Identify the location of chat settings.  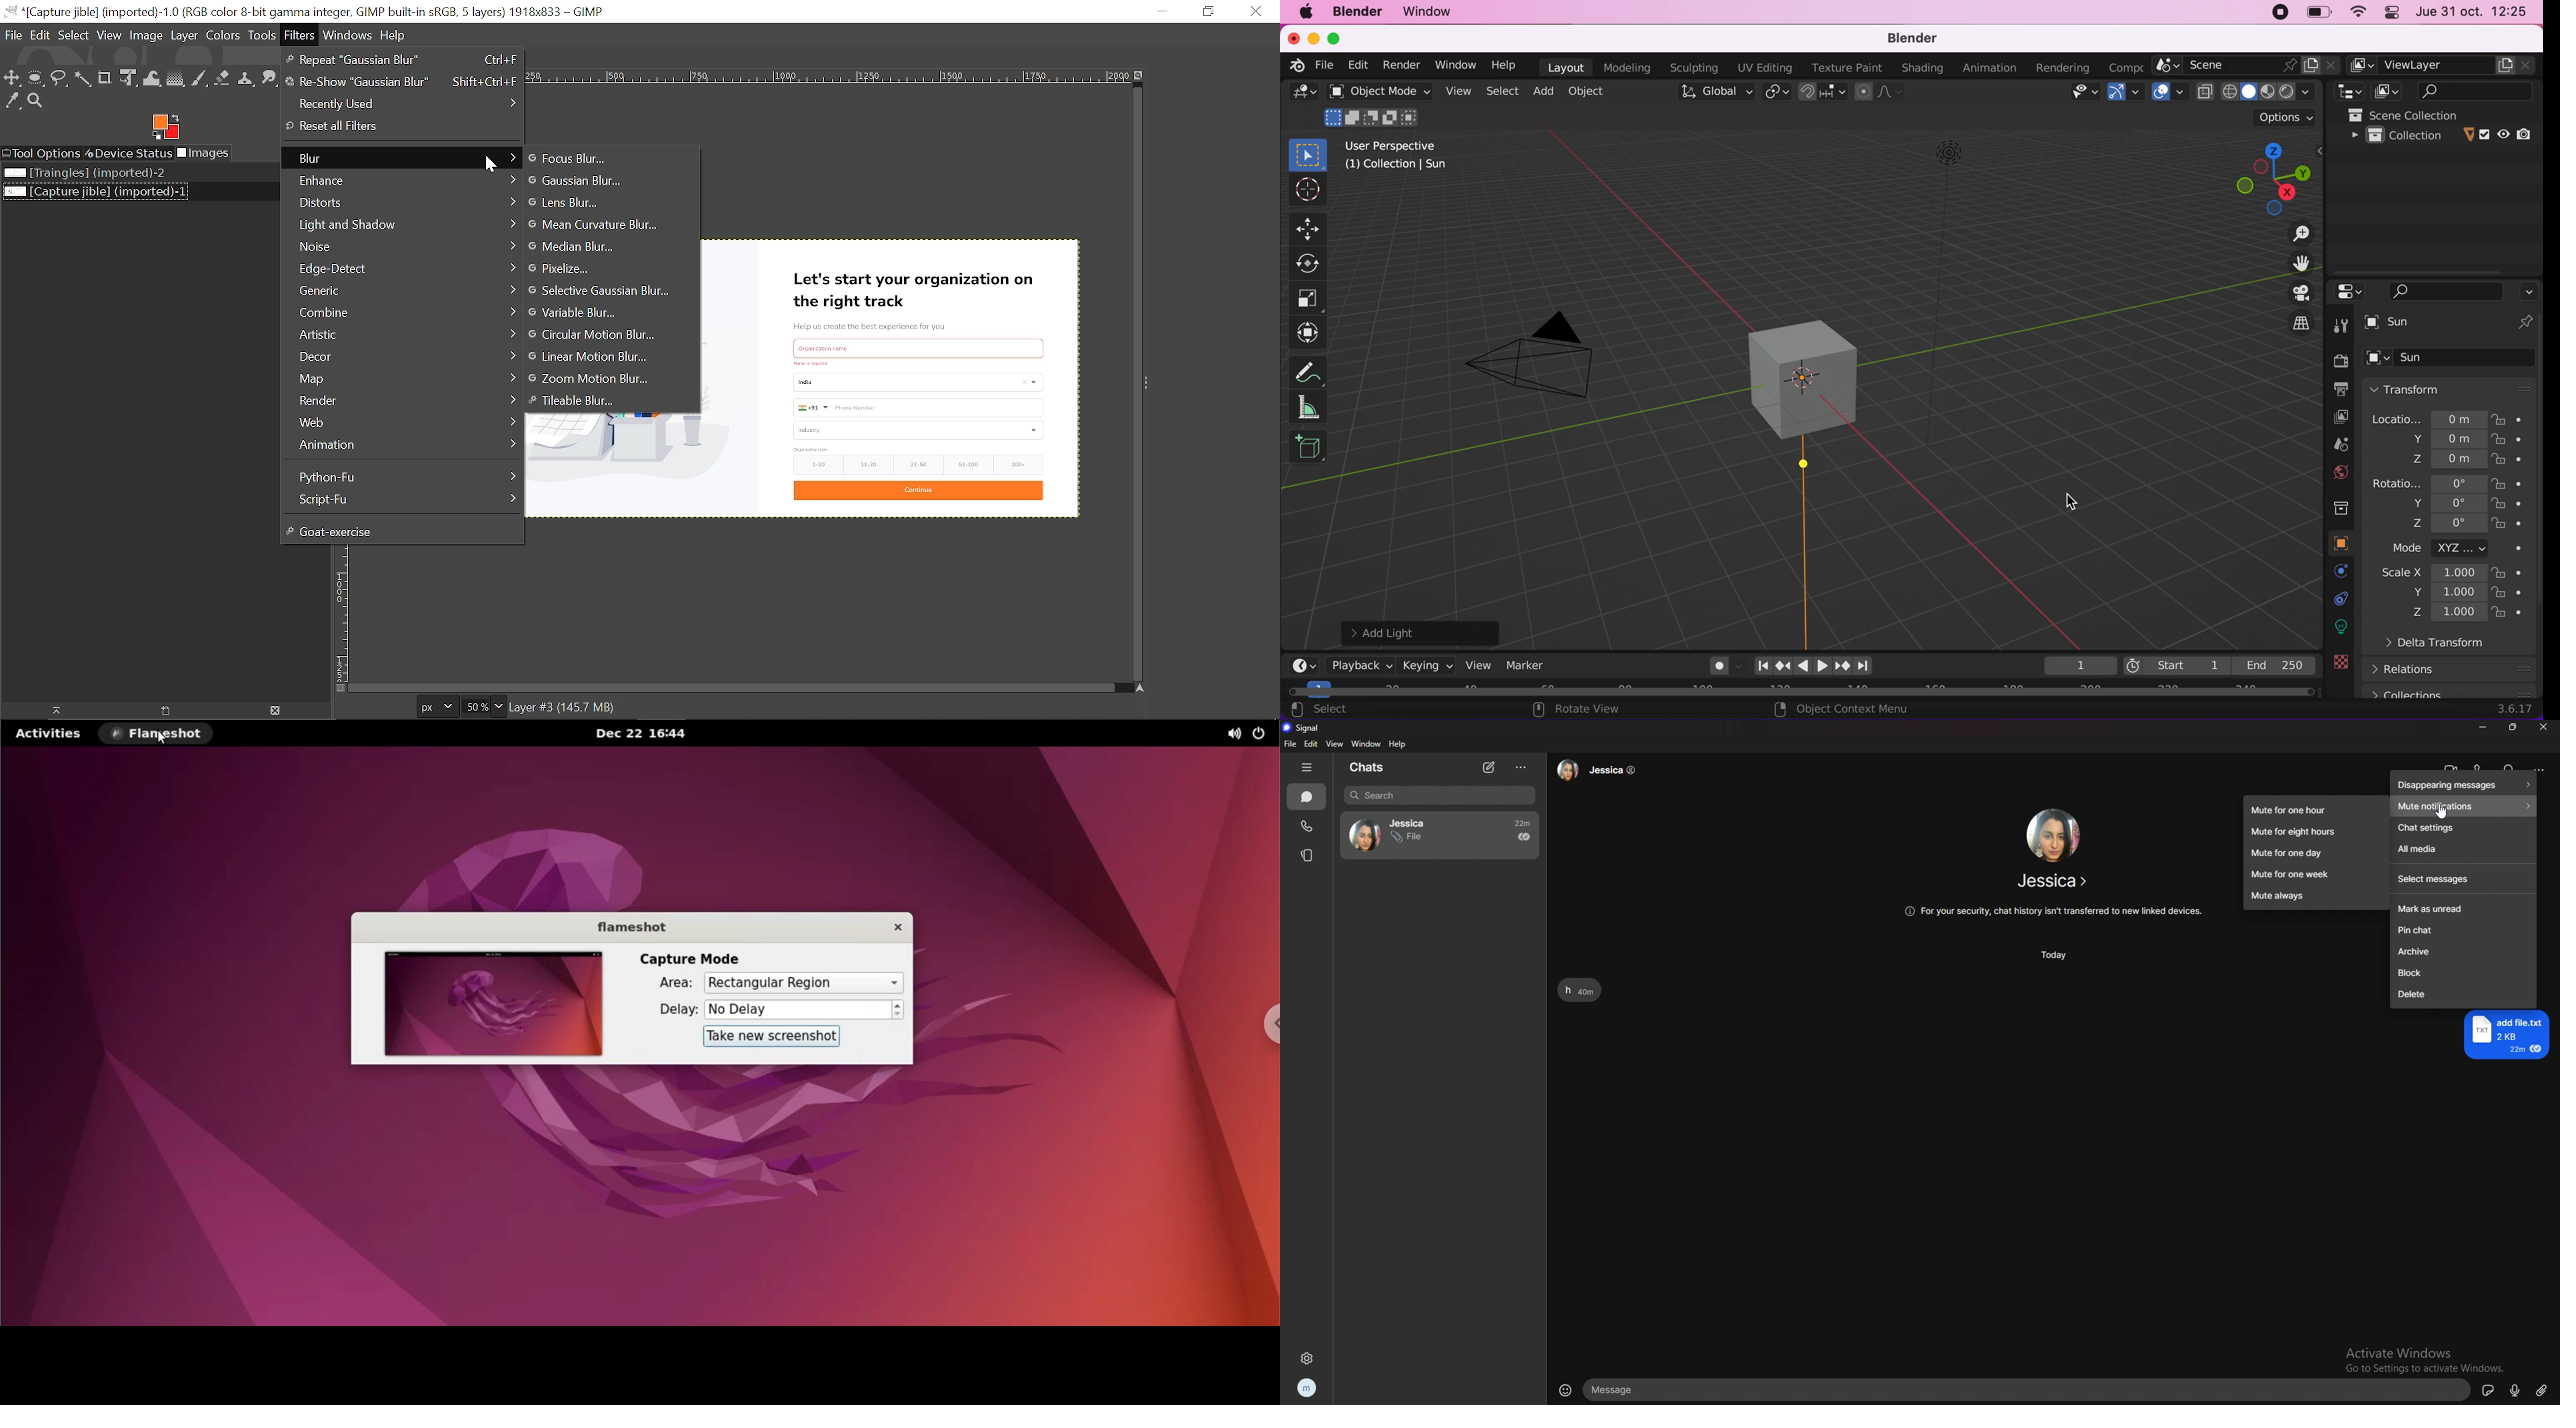
(2465, 828).